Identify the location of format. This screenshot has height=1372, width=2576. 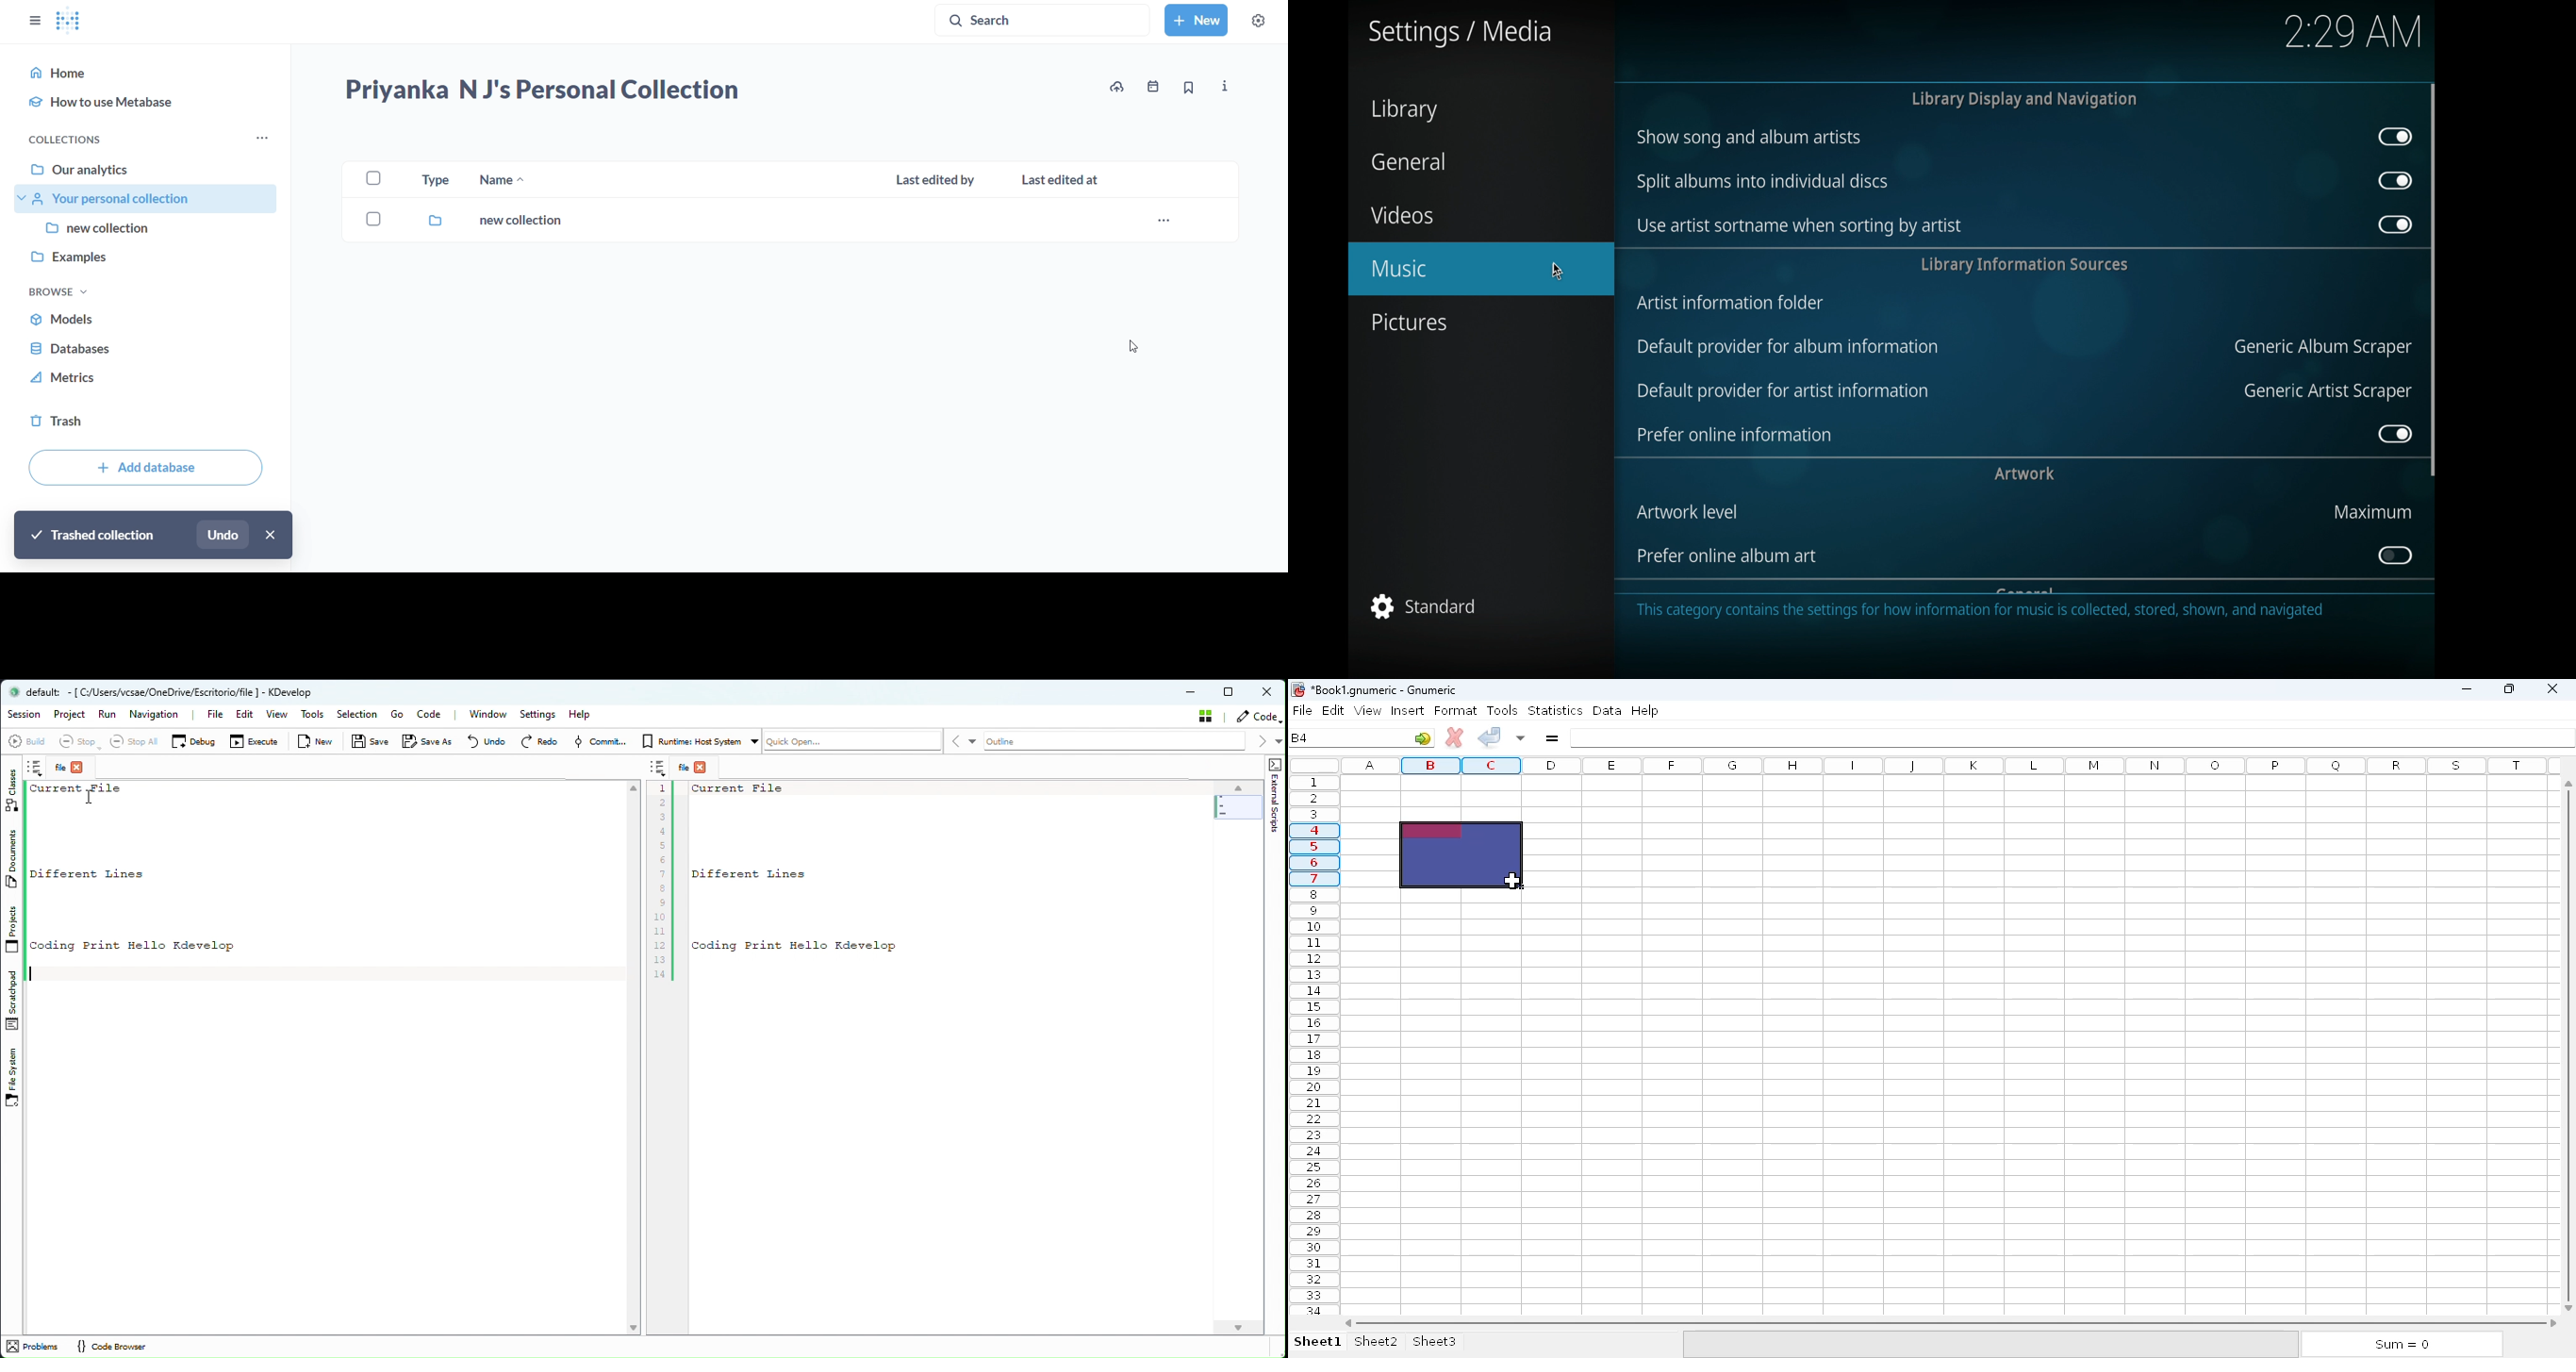
(1456, 710).